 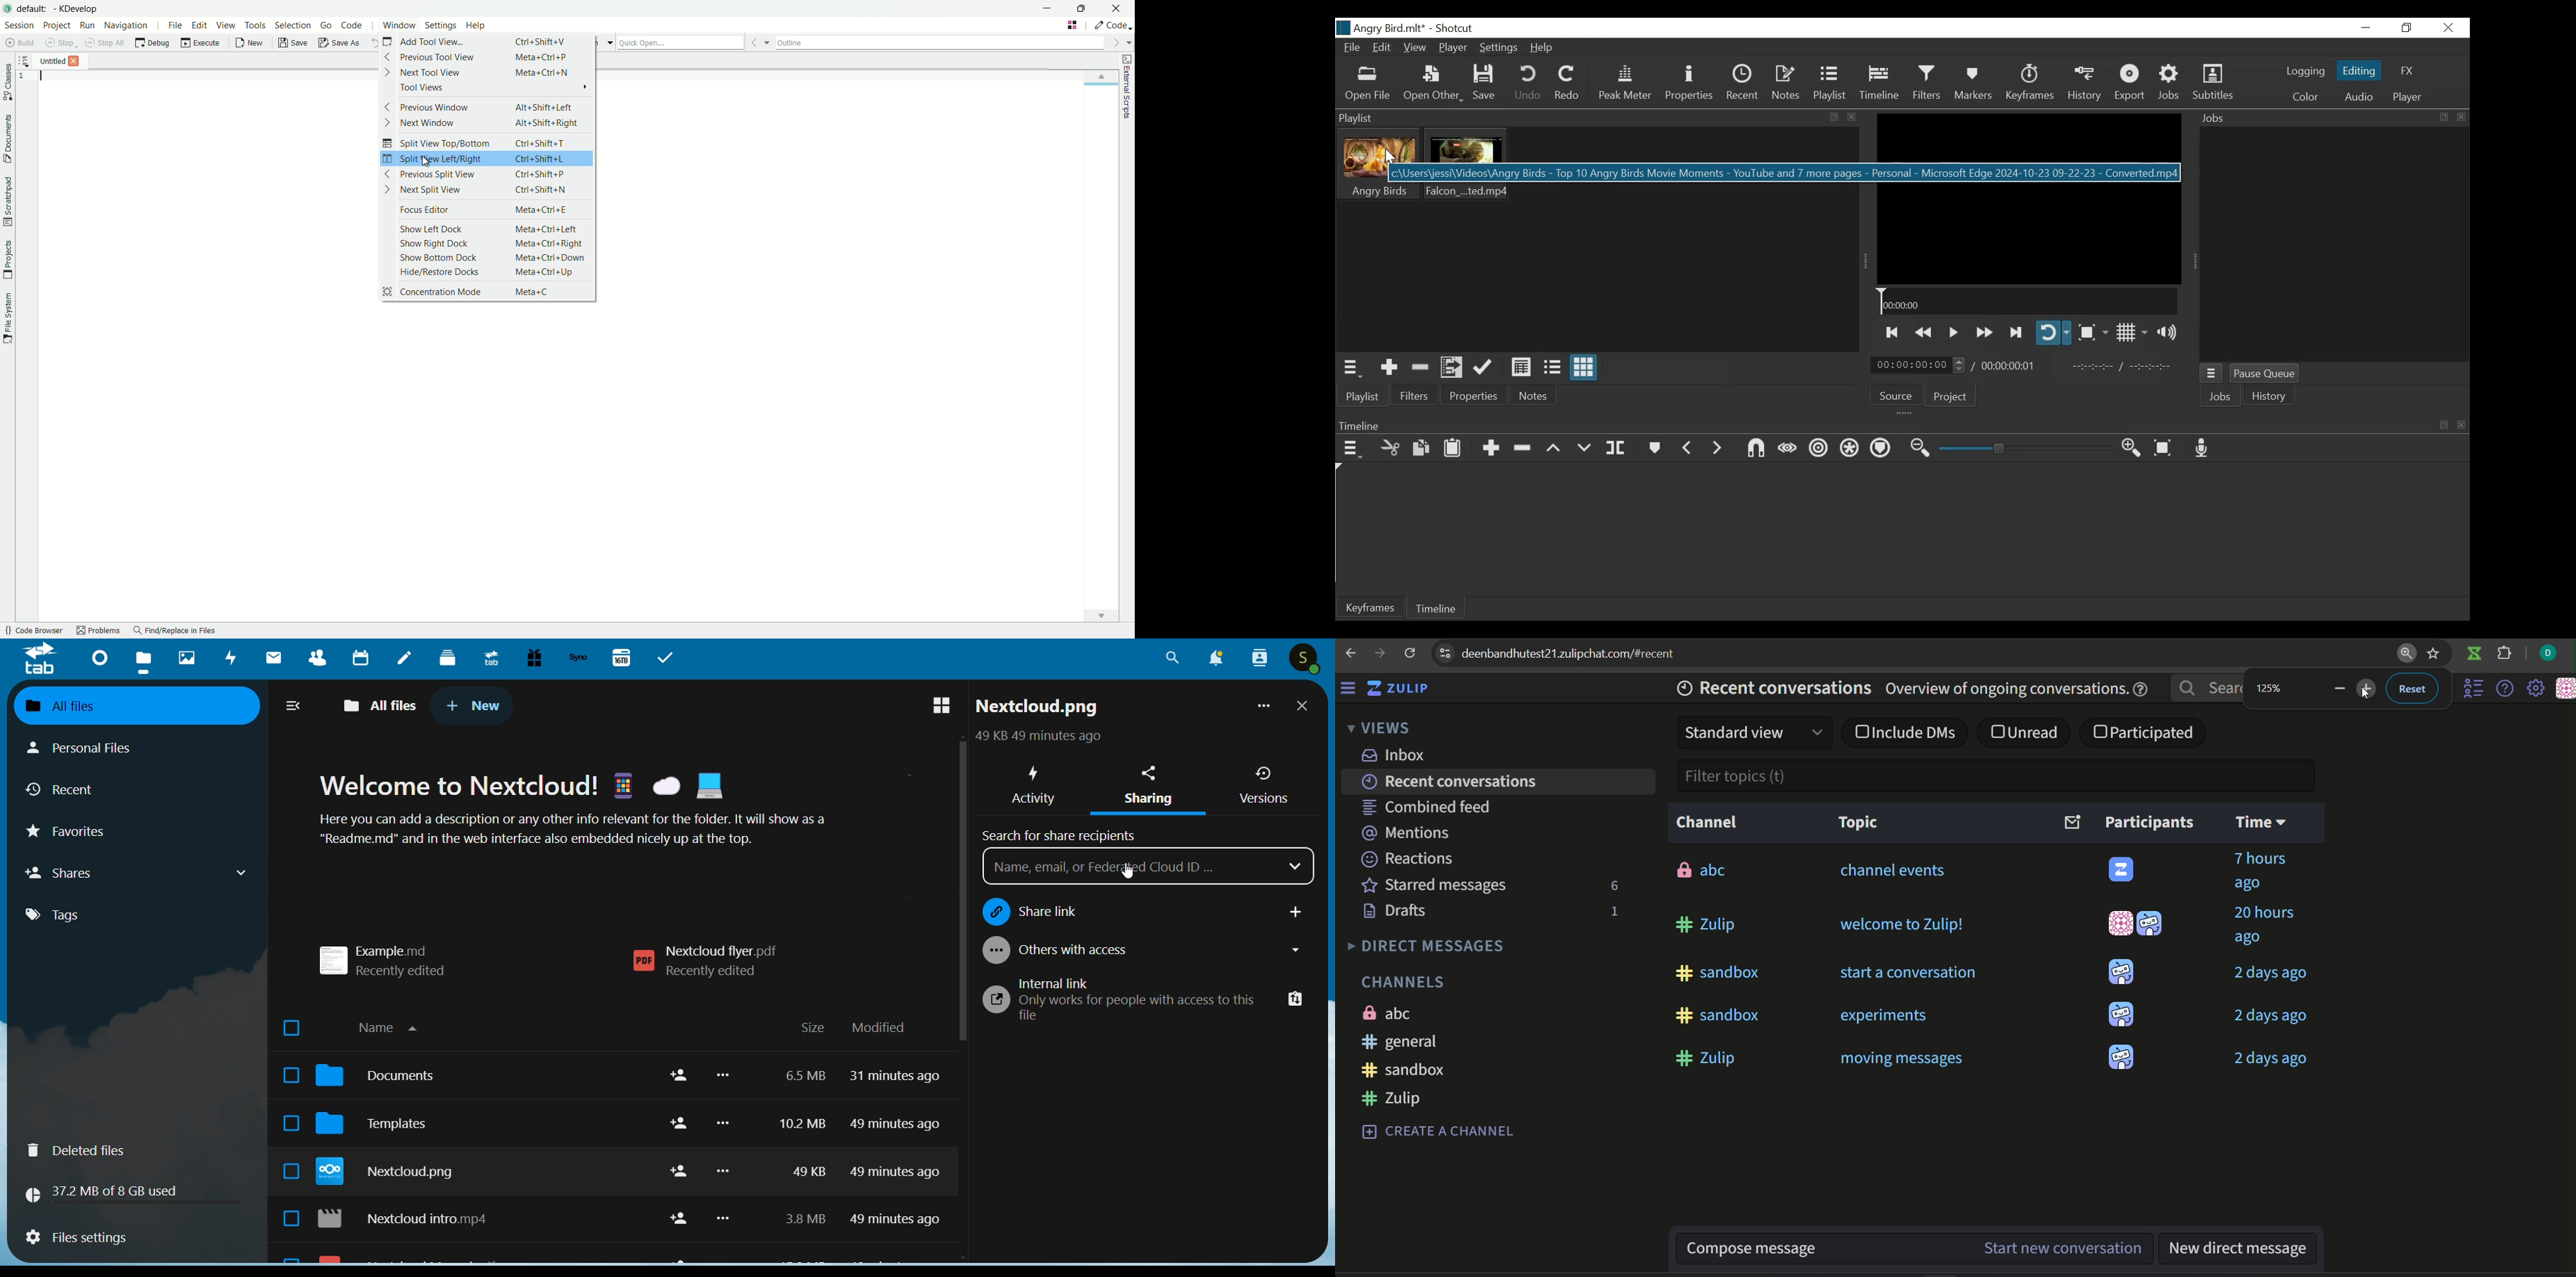 I want to click on nextcloud png, so click(x=1038, y=709).